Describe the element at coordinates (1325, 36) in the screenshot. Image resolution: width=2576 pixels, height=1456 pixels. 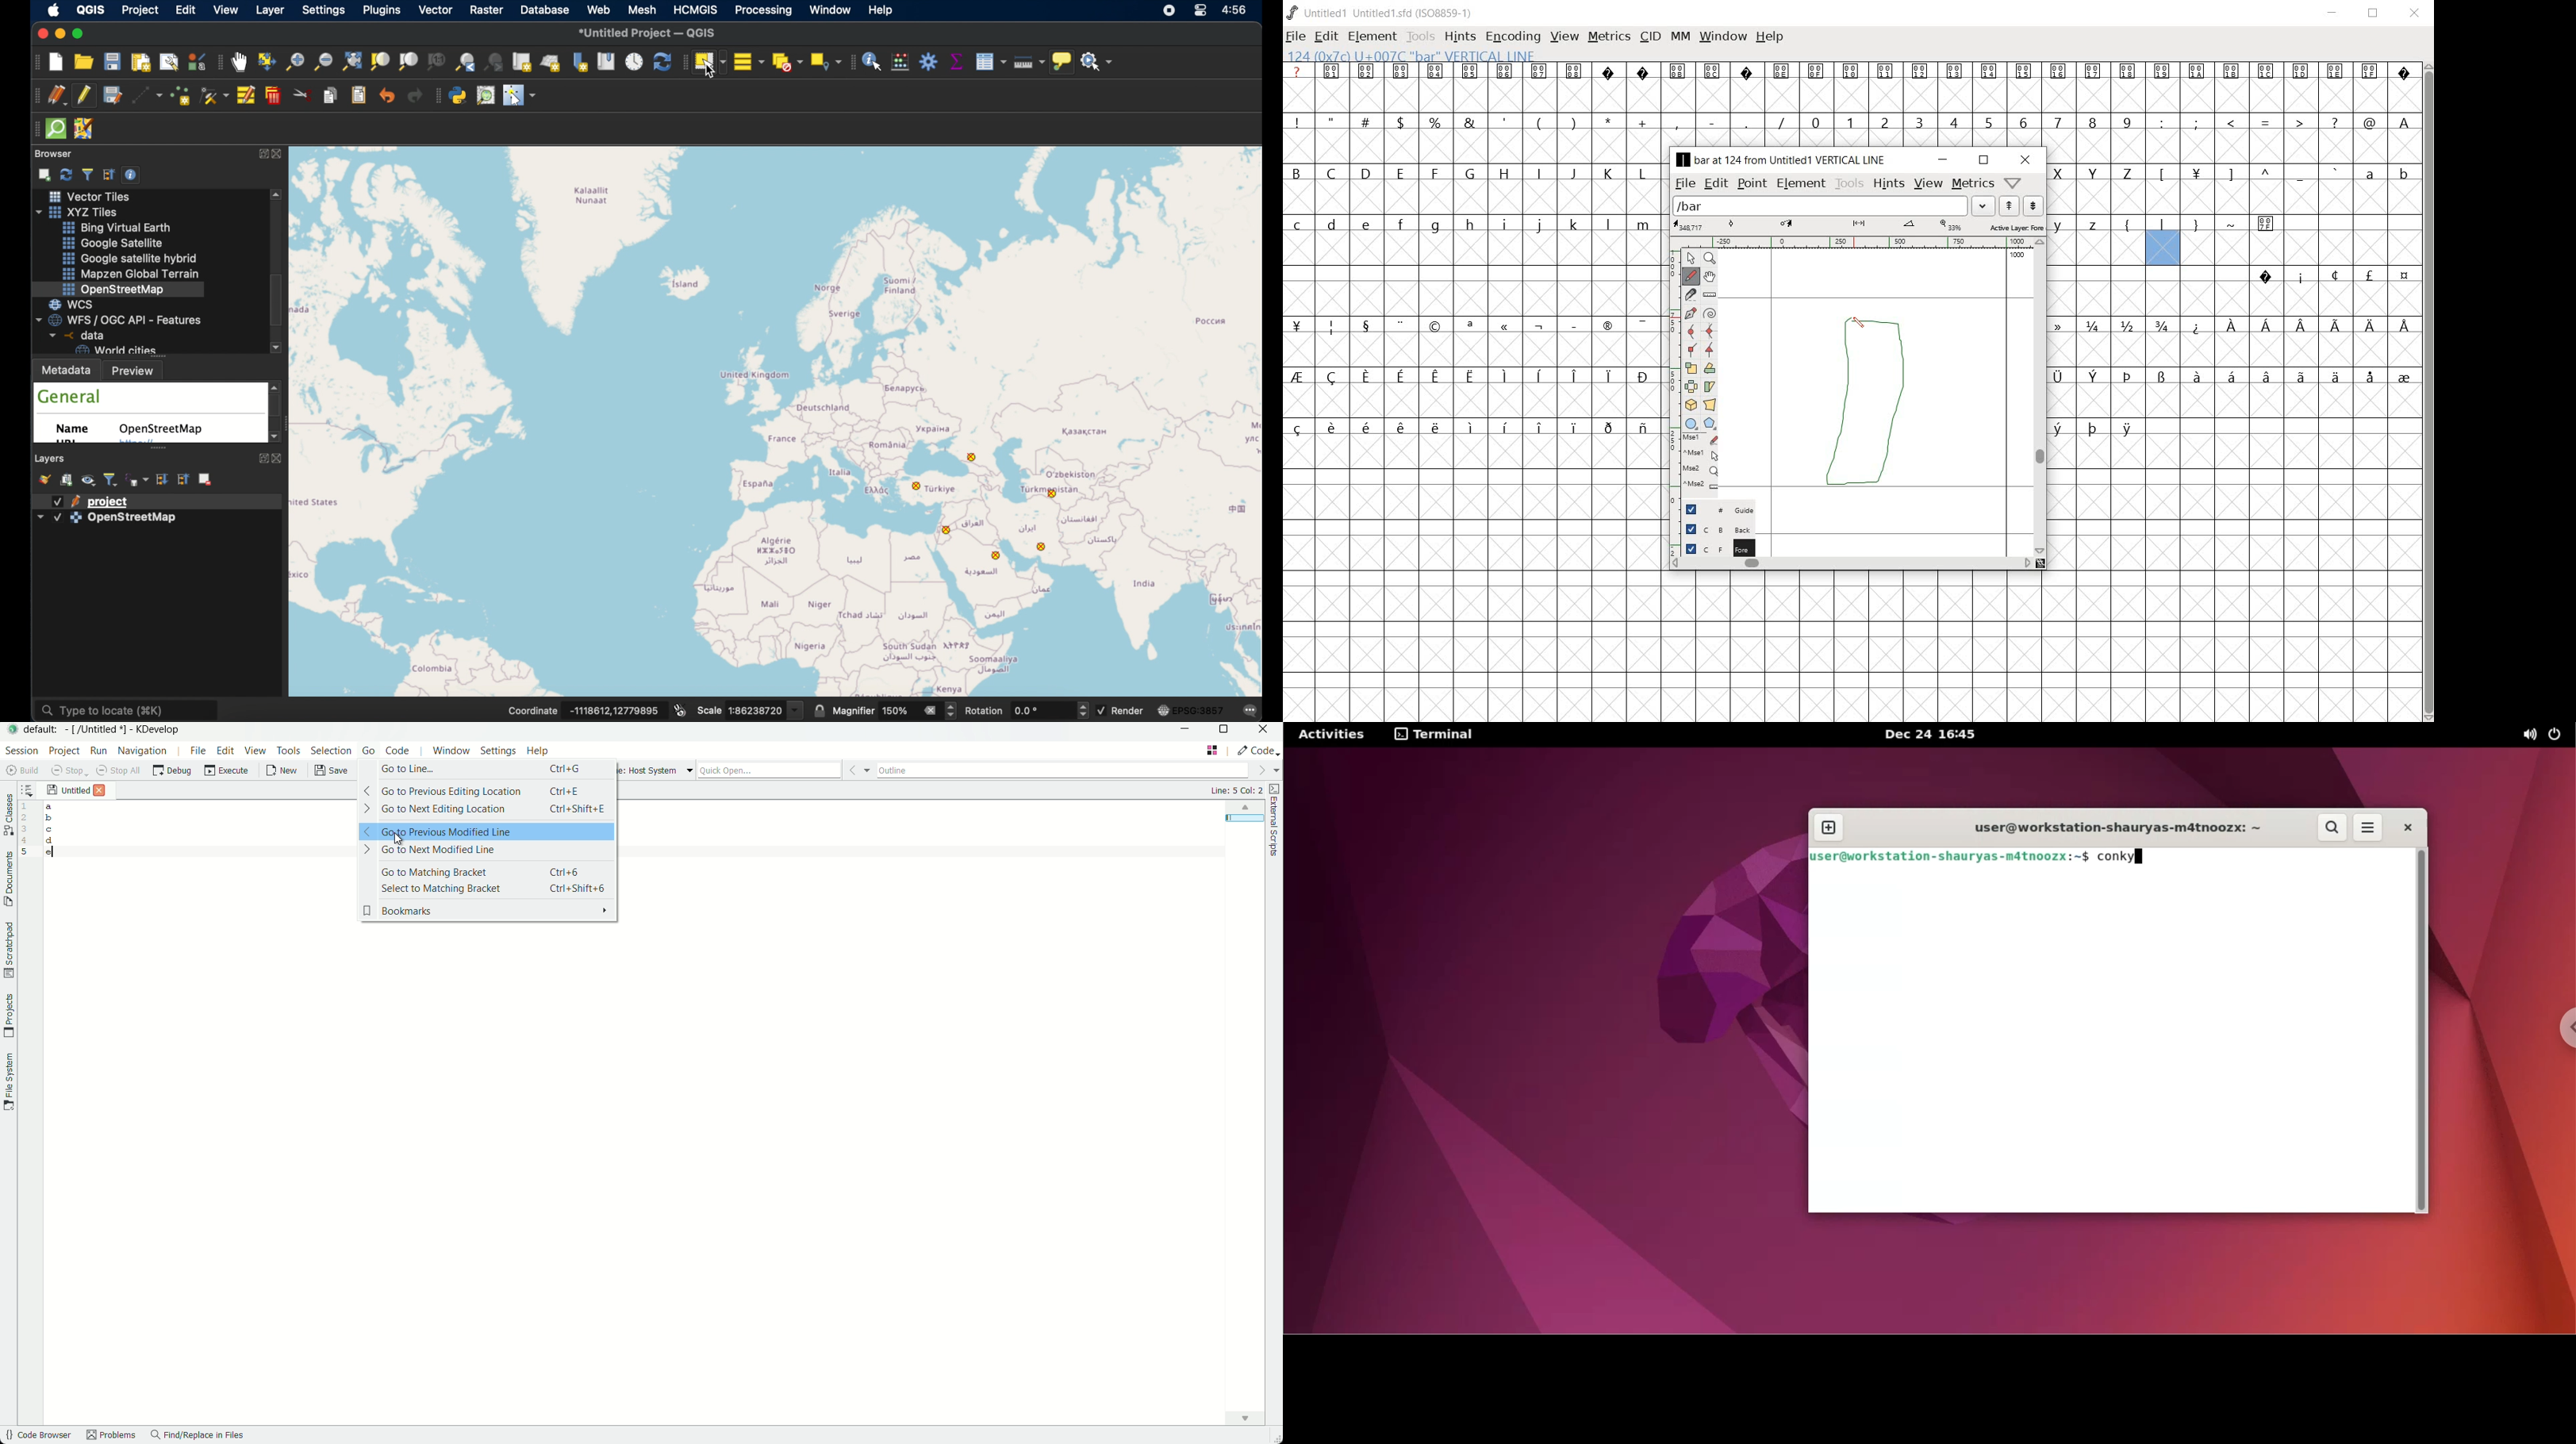
I see `edit` at that location.